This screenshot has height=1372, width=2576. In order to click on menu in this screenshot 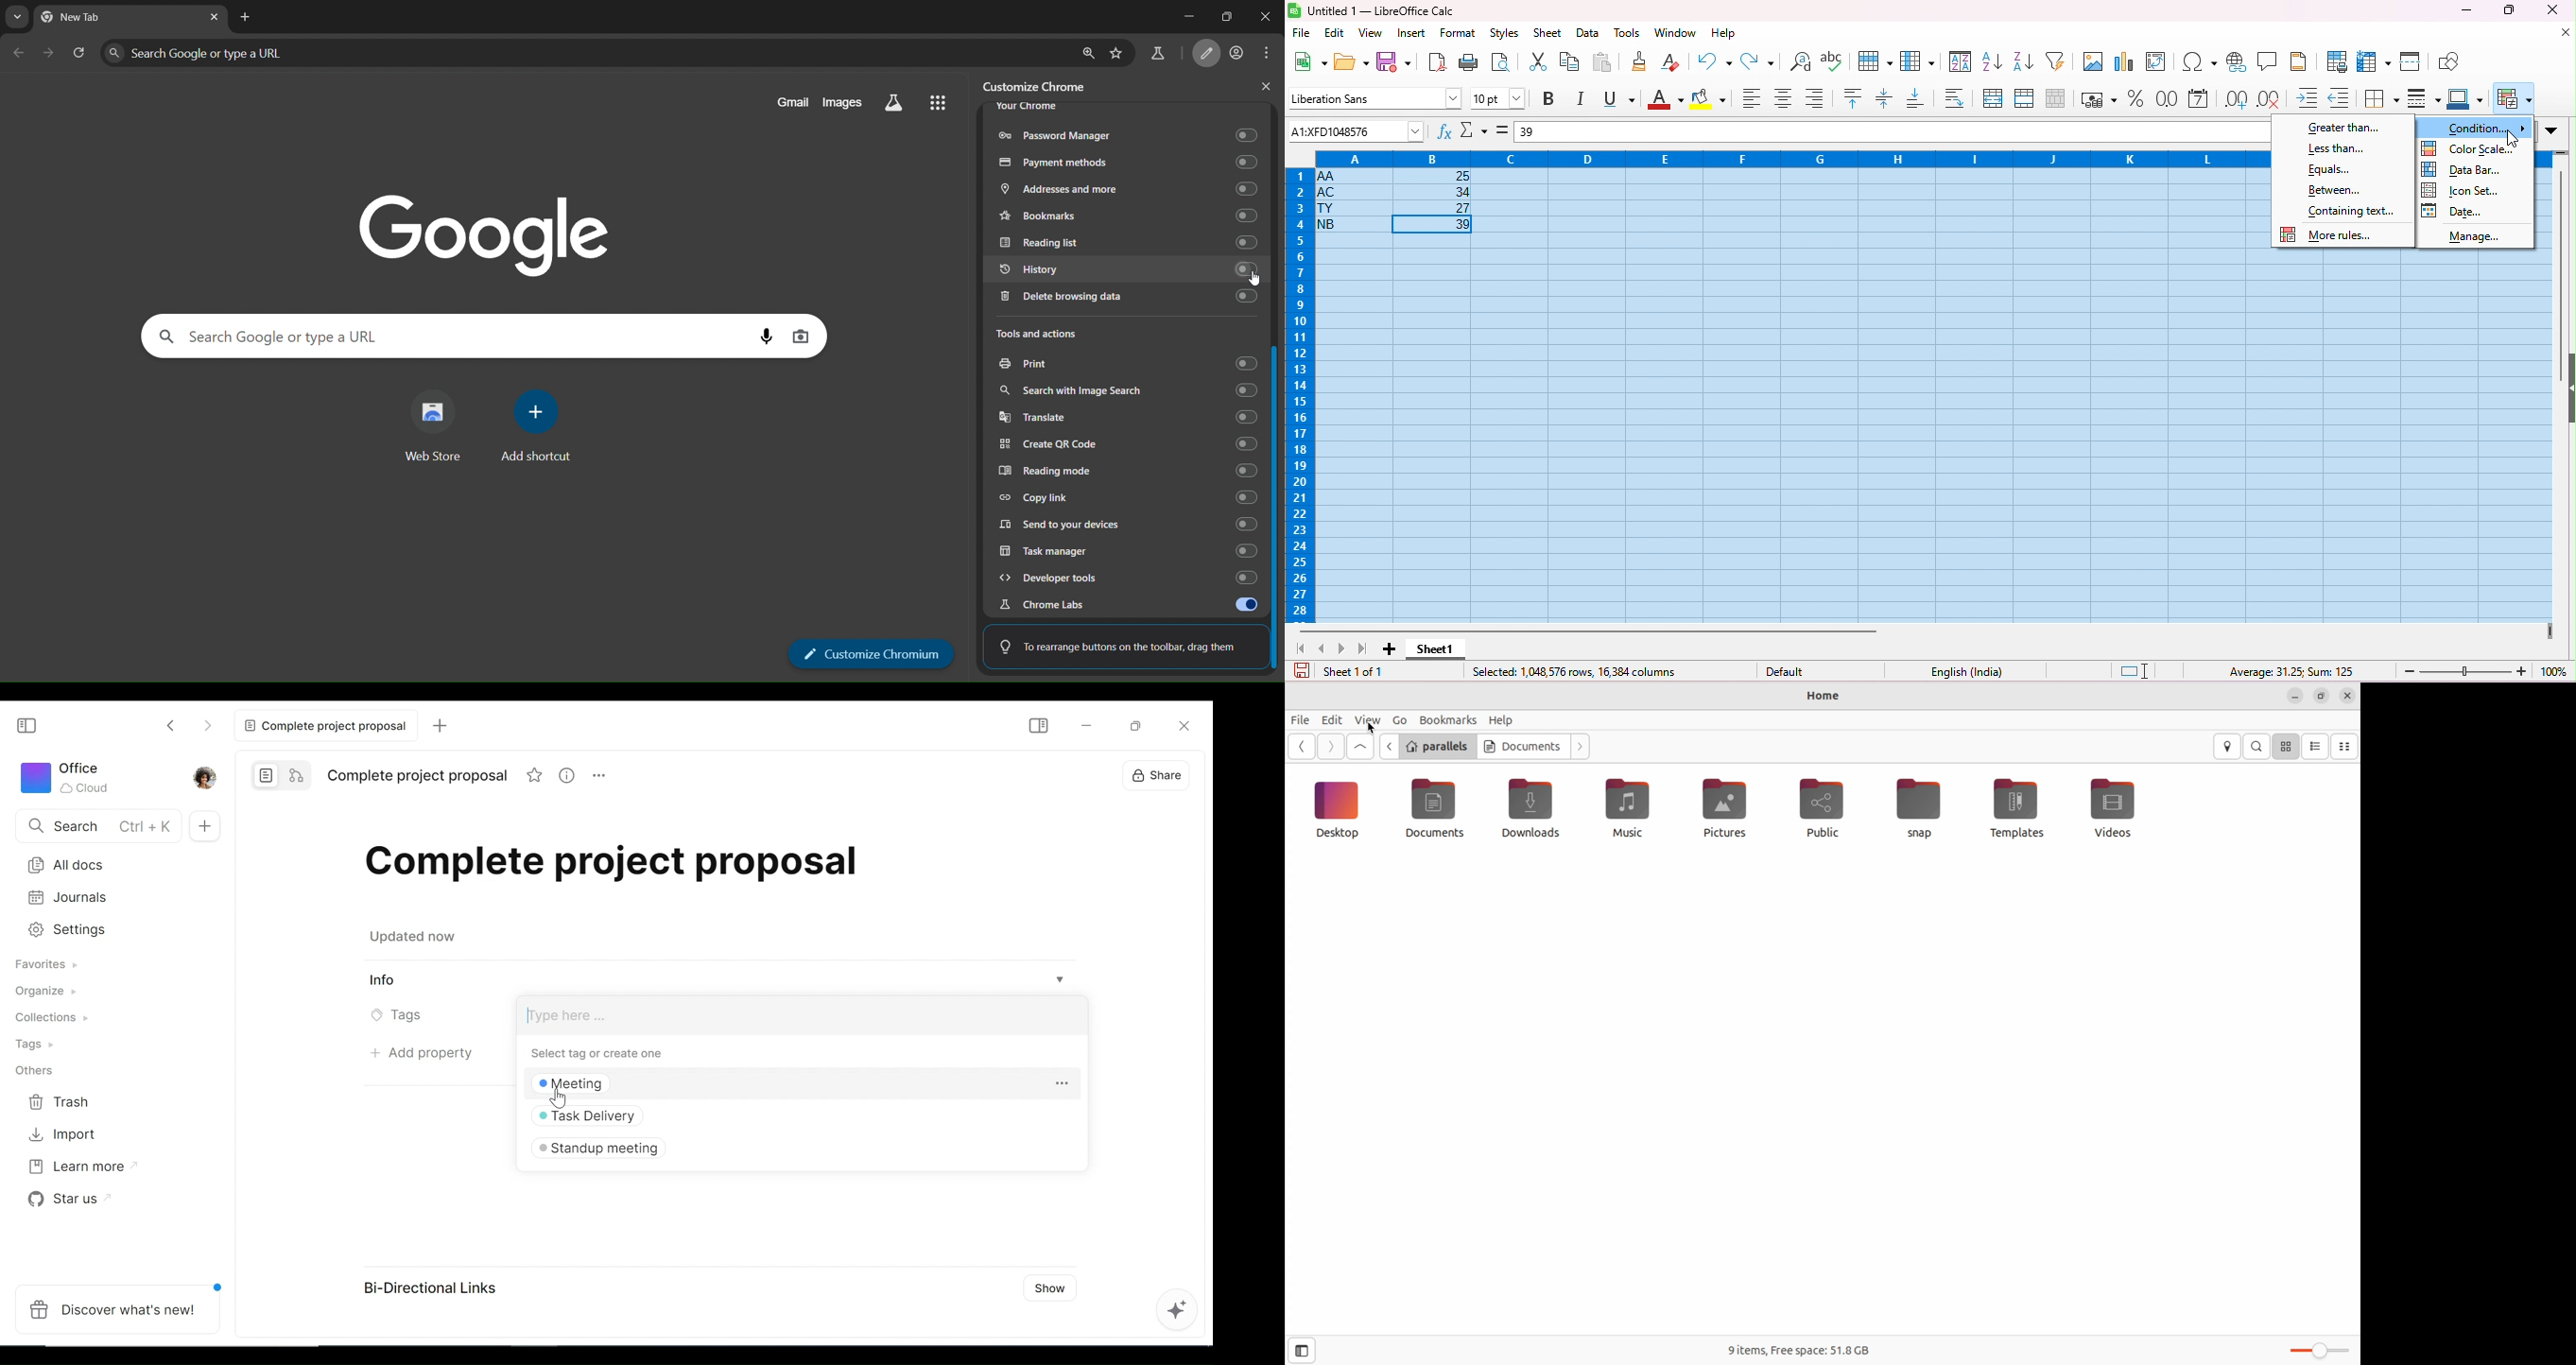, I will do `click(1270, 53)`.